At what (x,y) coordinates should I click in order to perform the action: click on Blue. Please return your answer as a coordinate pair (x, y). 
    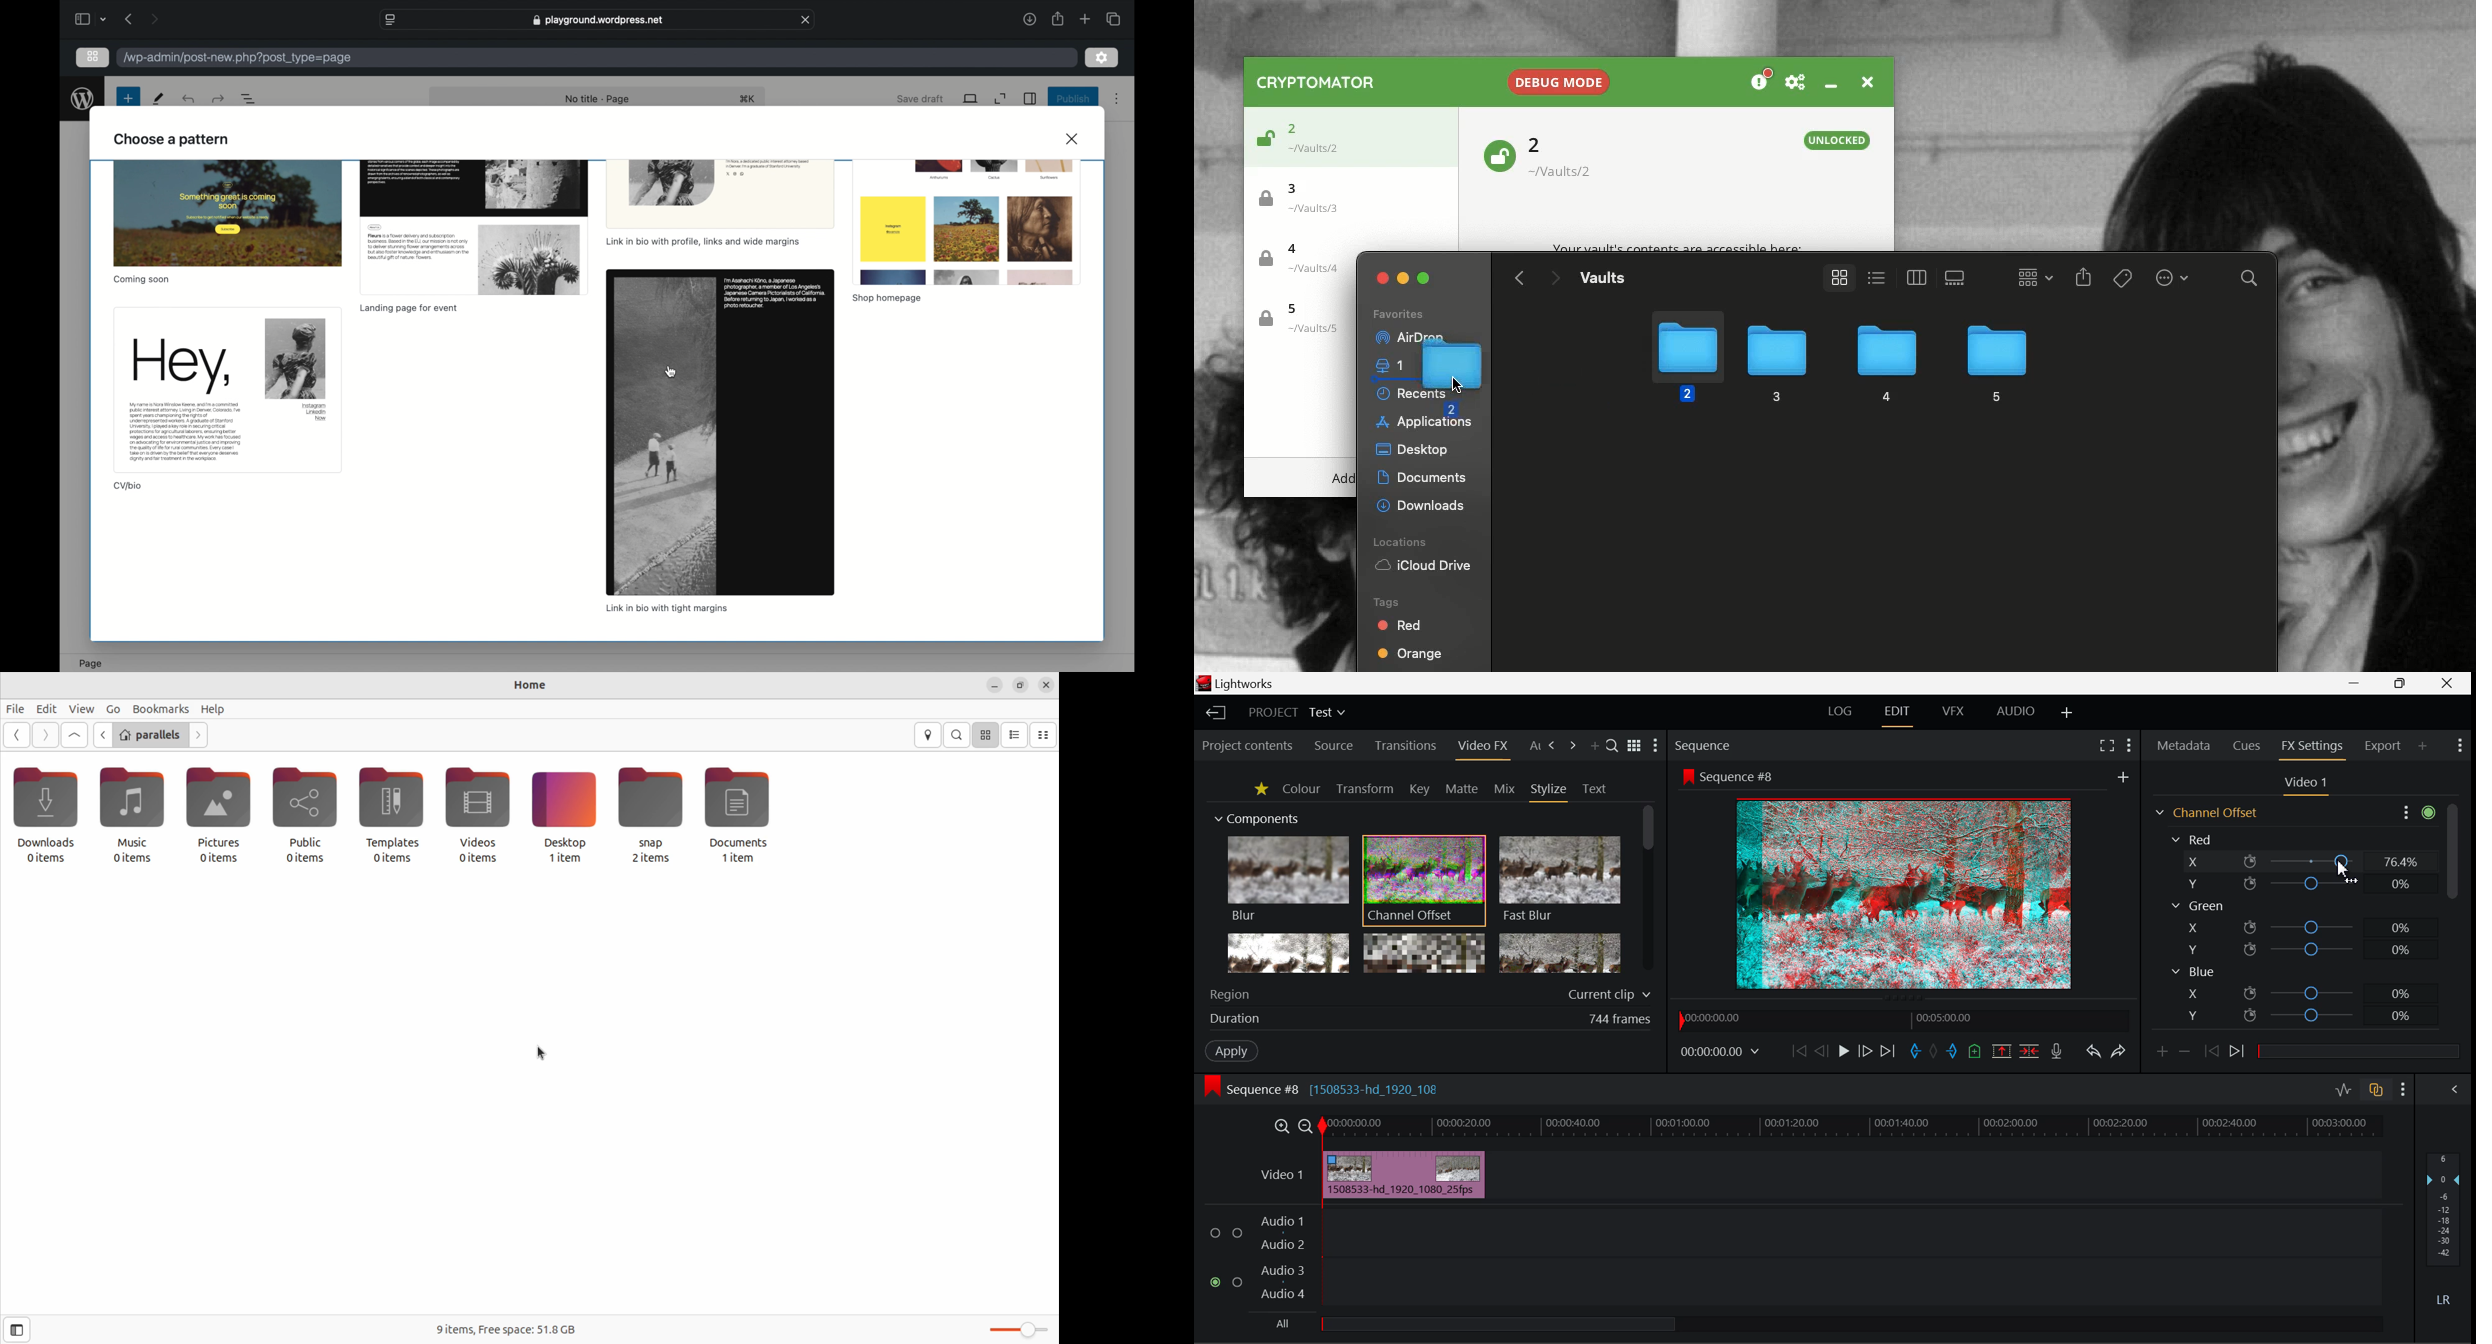
    Looking at the image, I should click on (2193, 972).